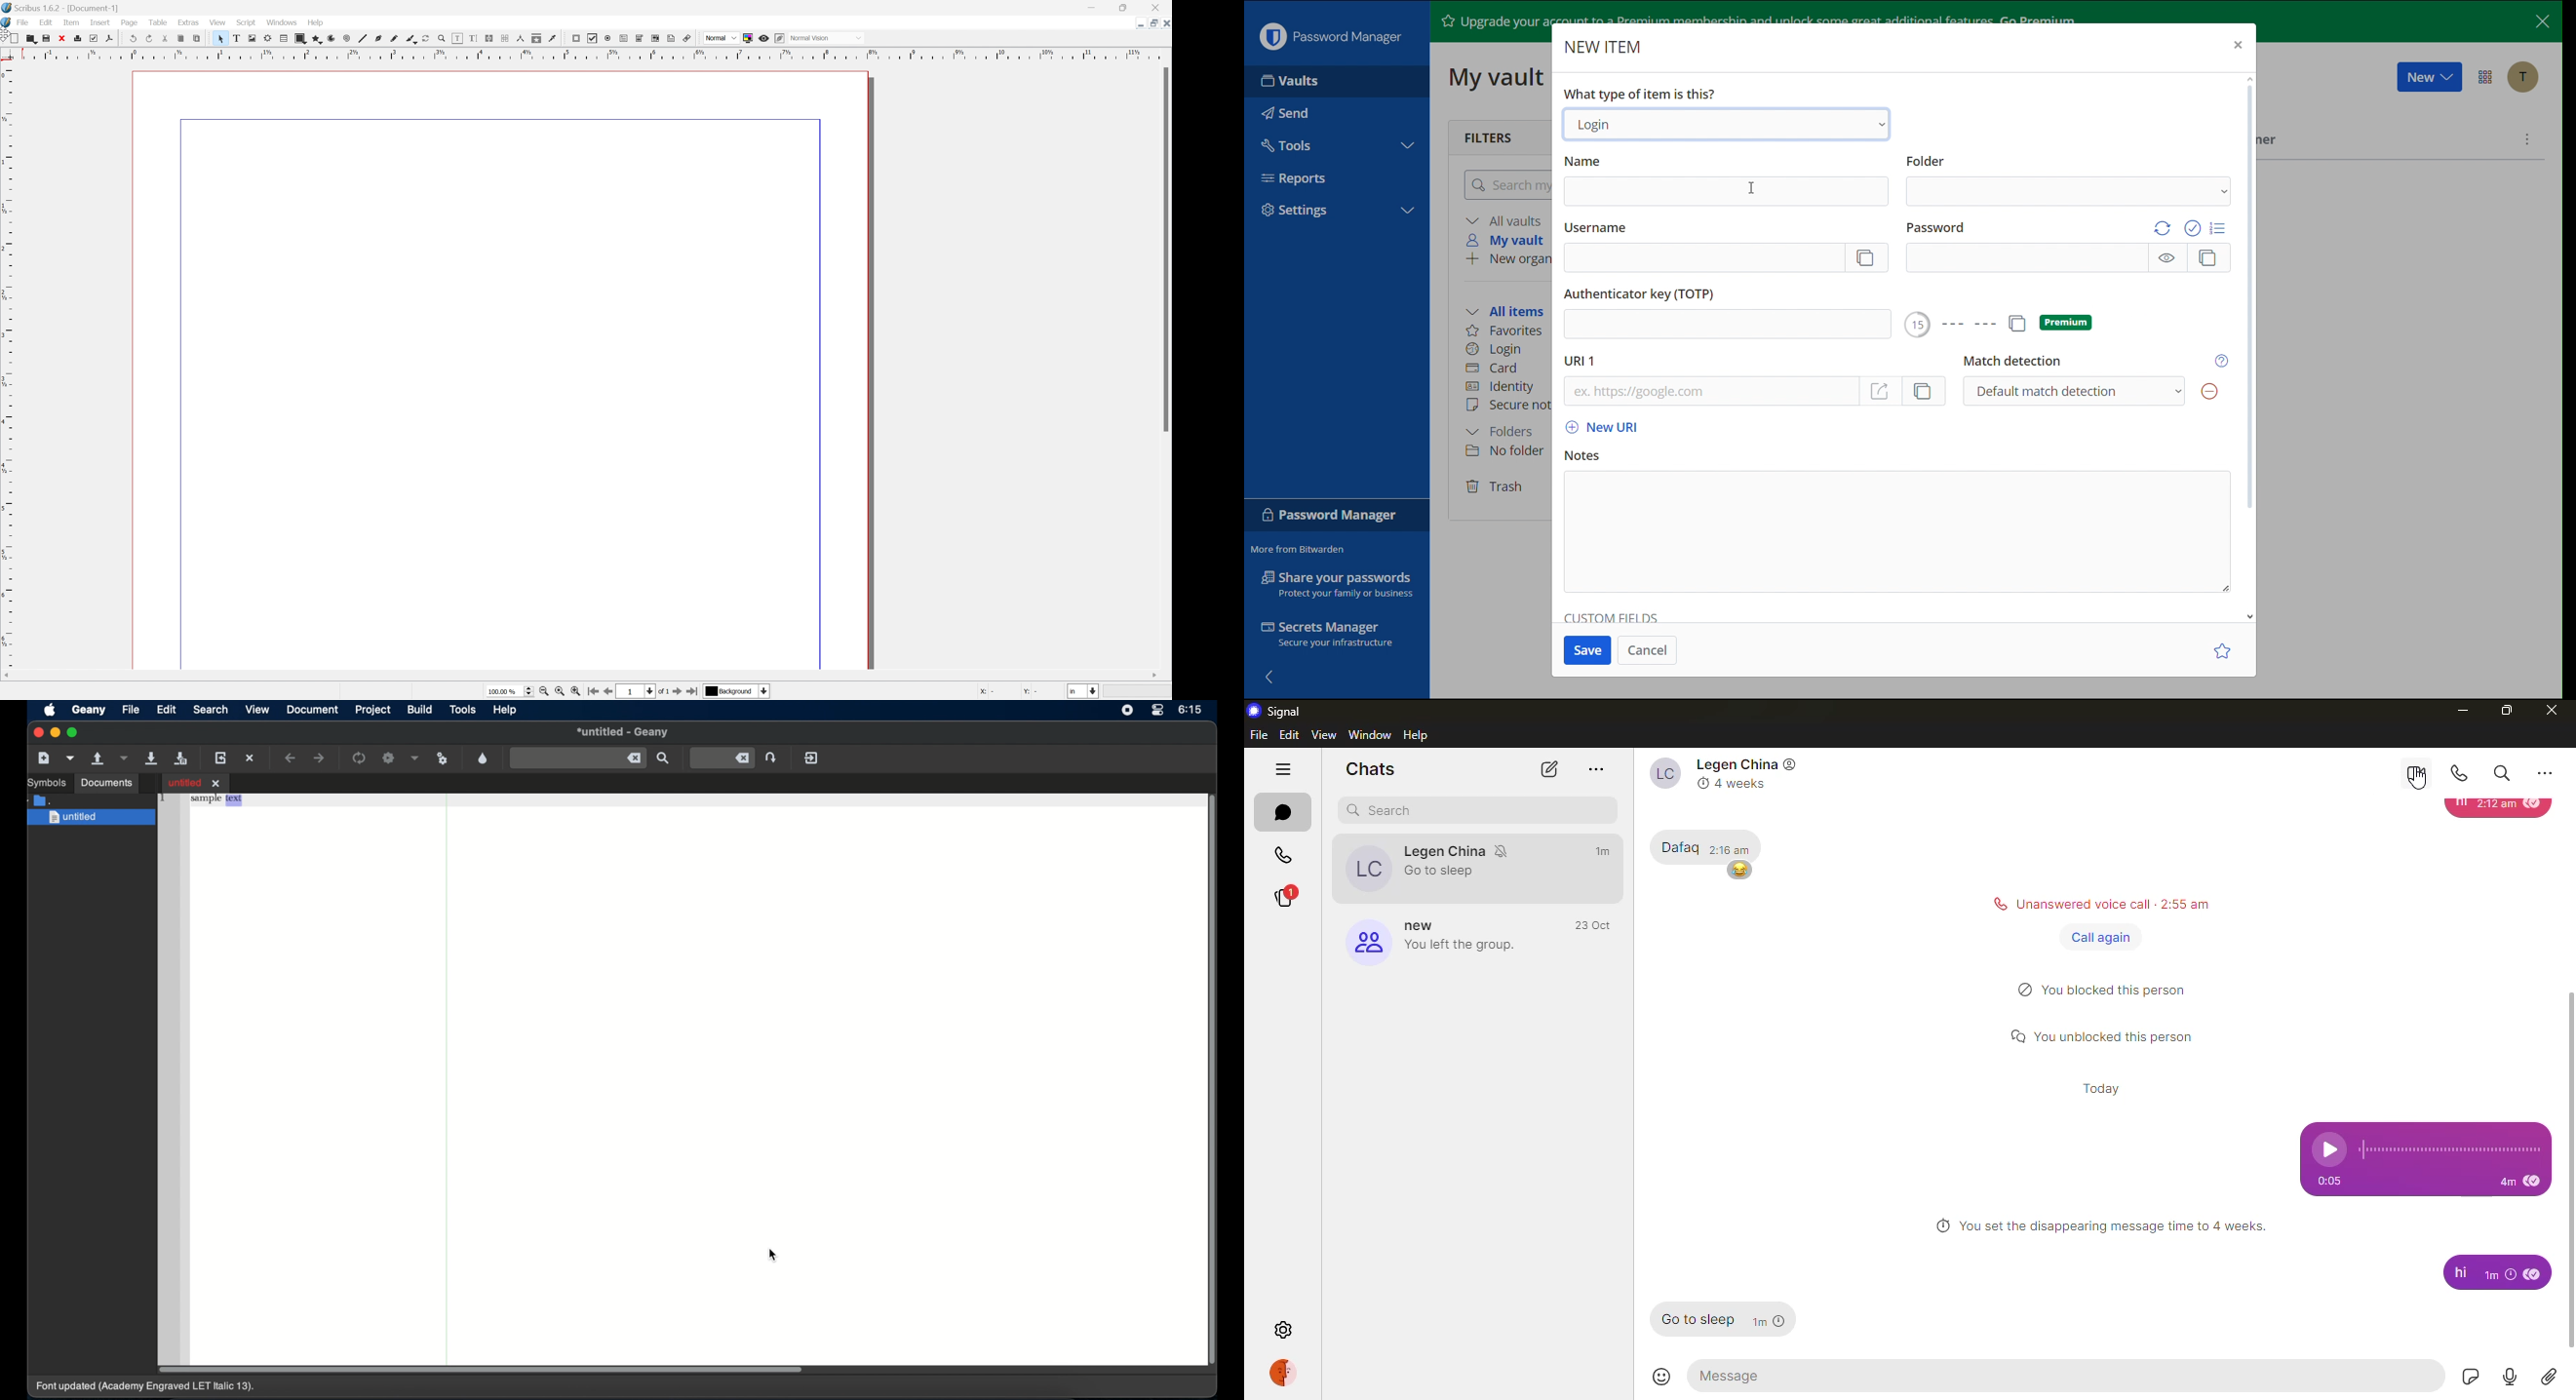 The image size is (2576, 1400). Describe the element at coordinates (1364, 869) in the screenshot. I see `legen china's profile` at that location.